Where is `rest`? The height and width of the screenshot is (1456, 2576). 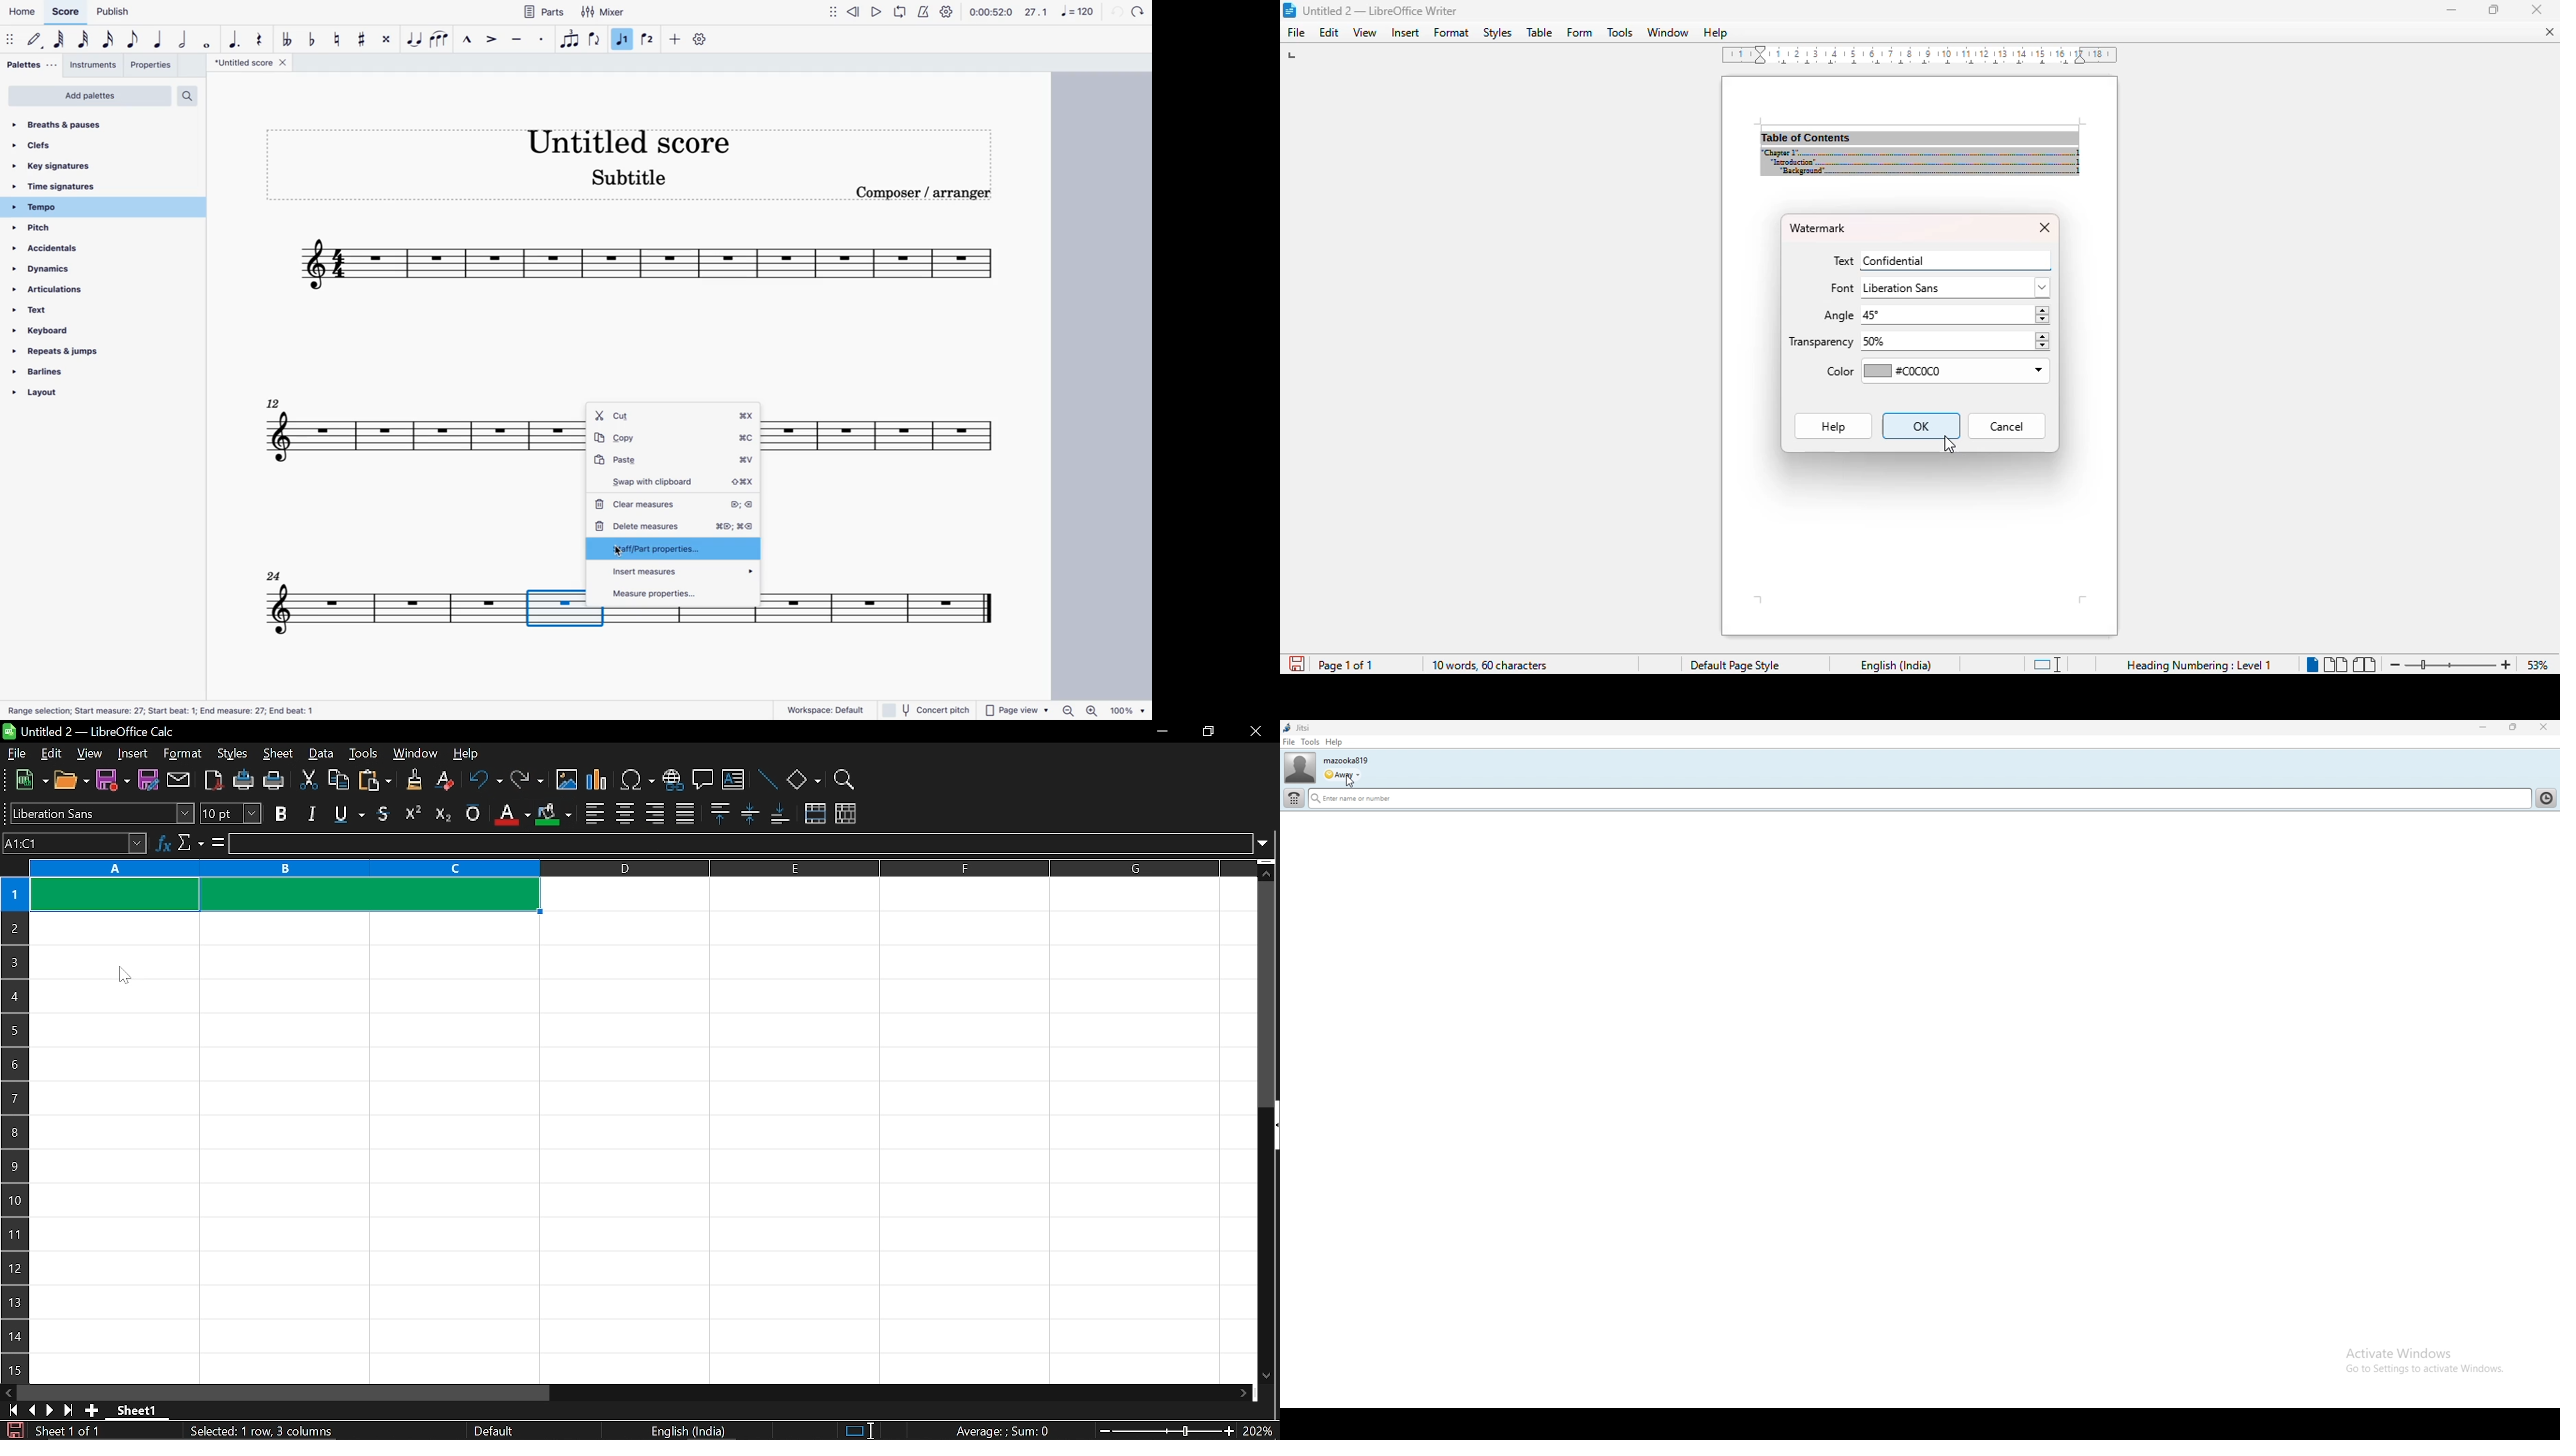
rest is located at coordinates (262, 40).